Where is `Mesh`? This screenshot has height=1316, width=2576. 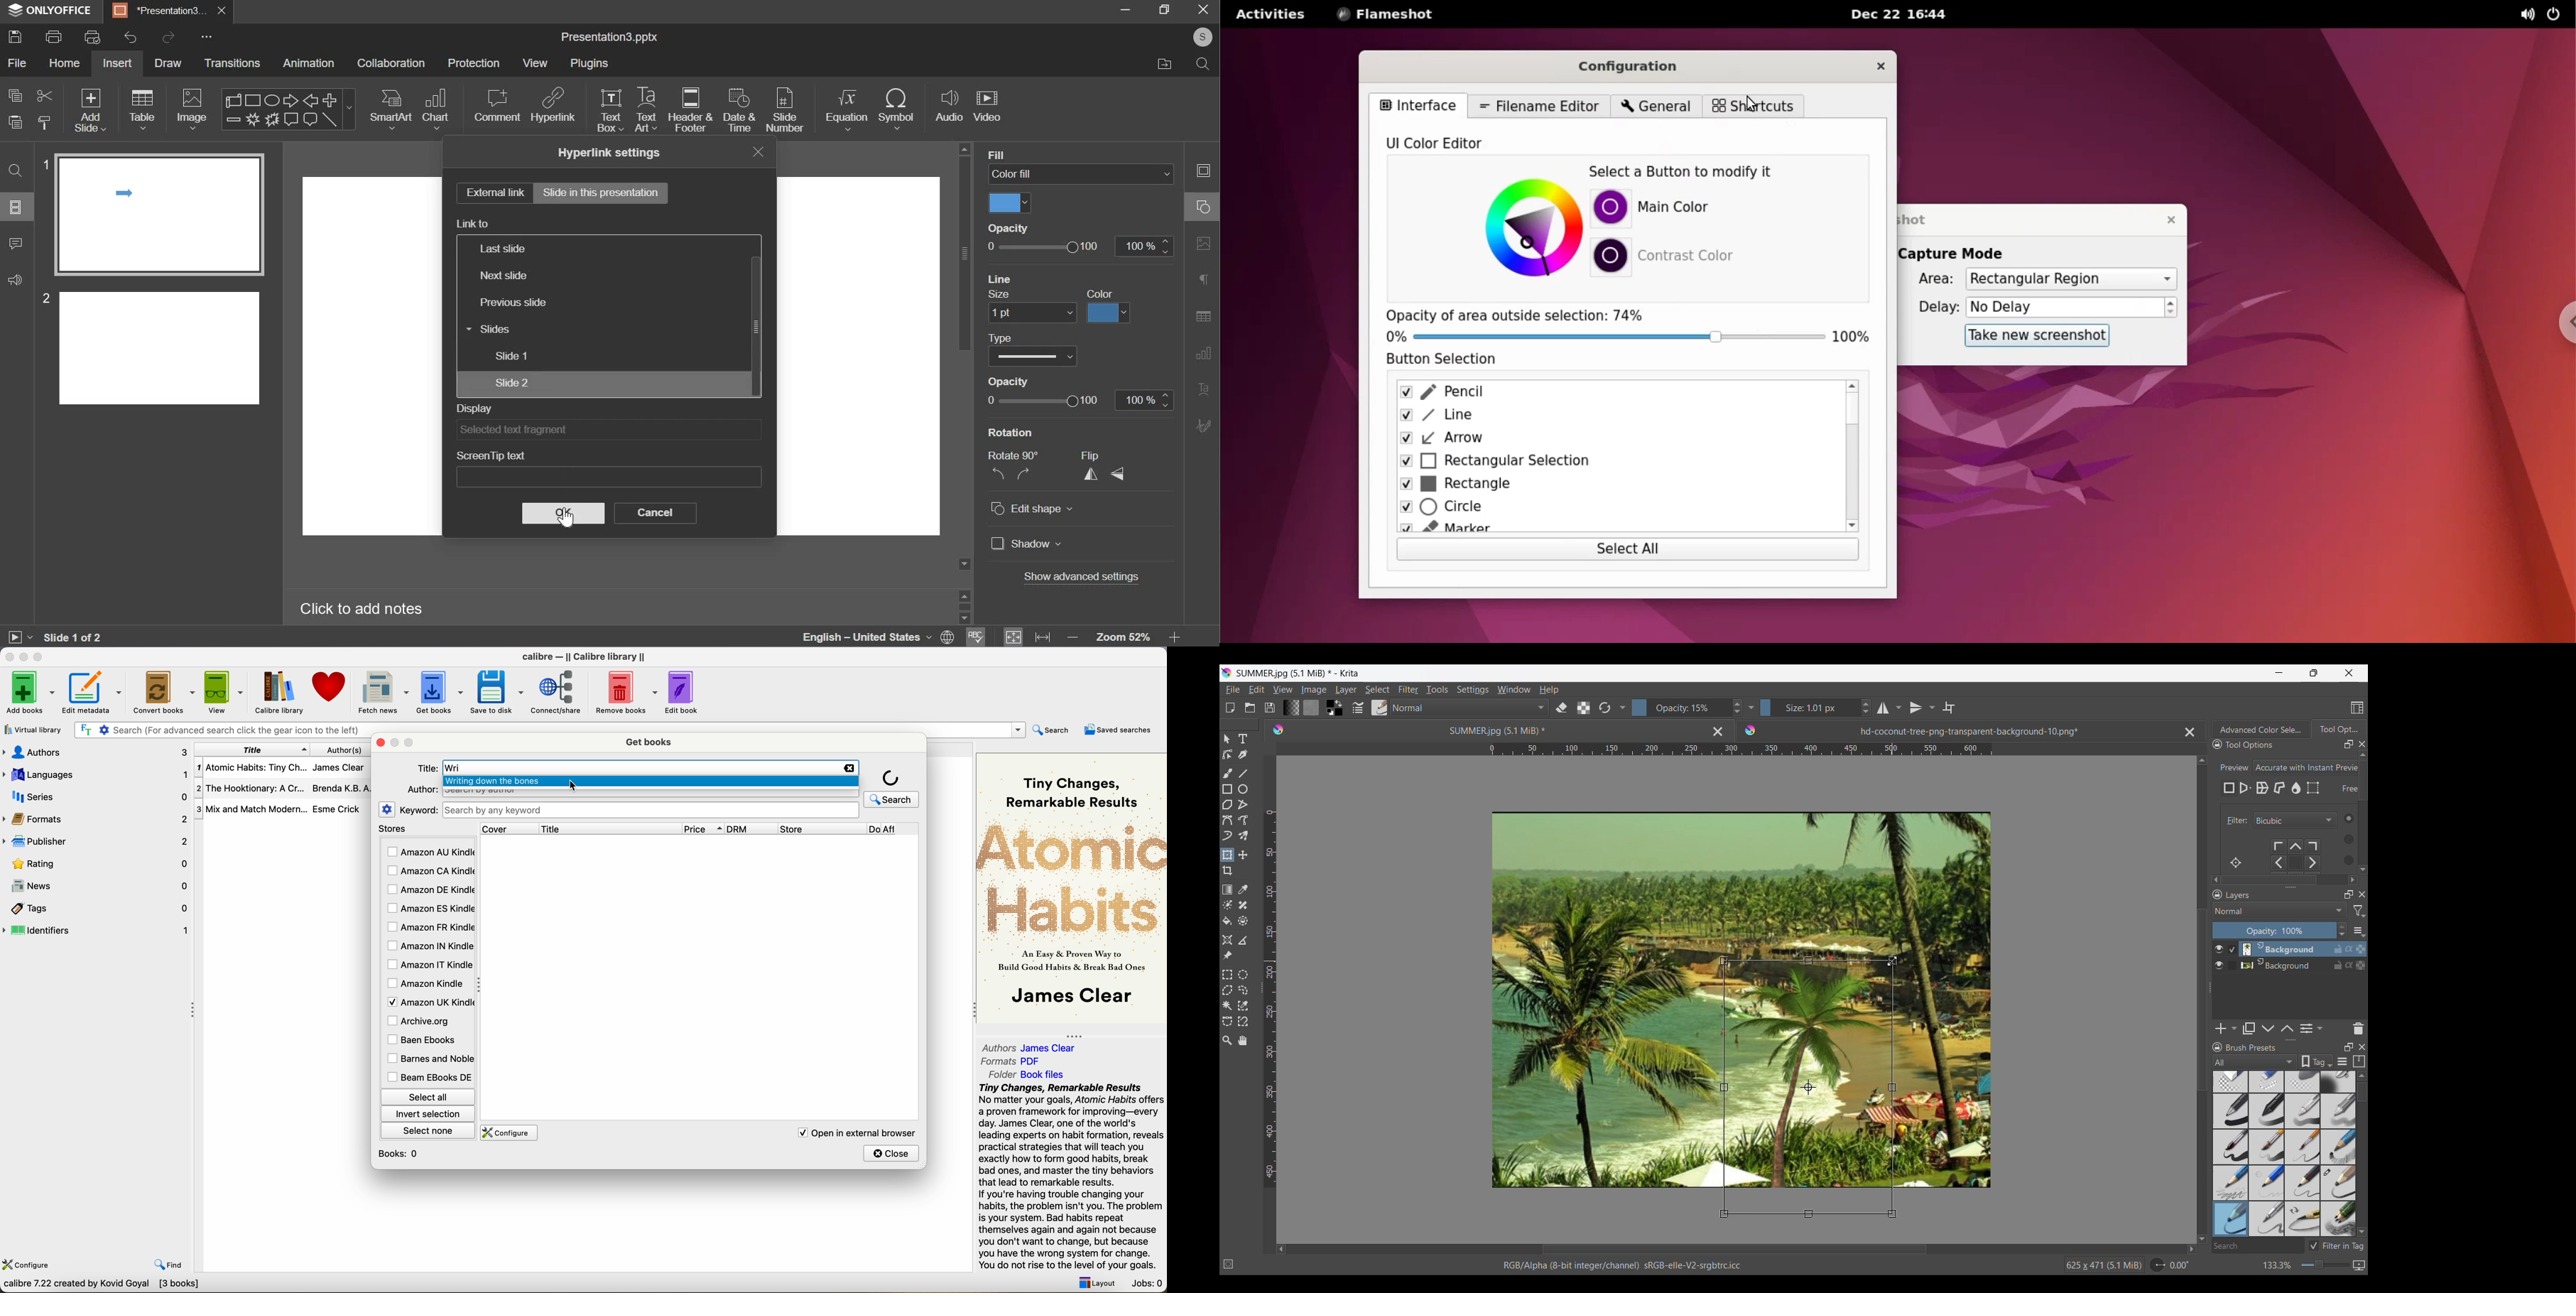 Mesh is located at coordinates (2313, 788).